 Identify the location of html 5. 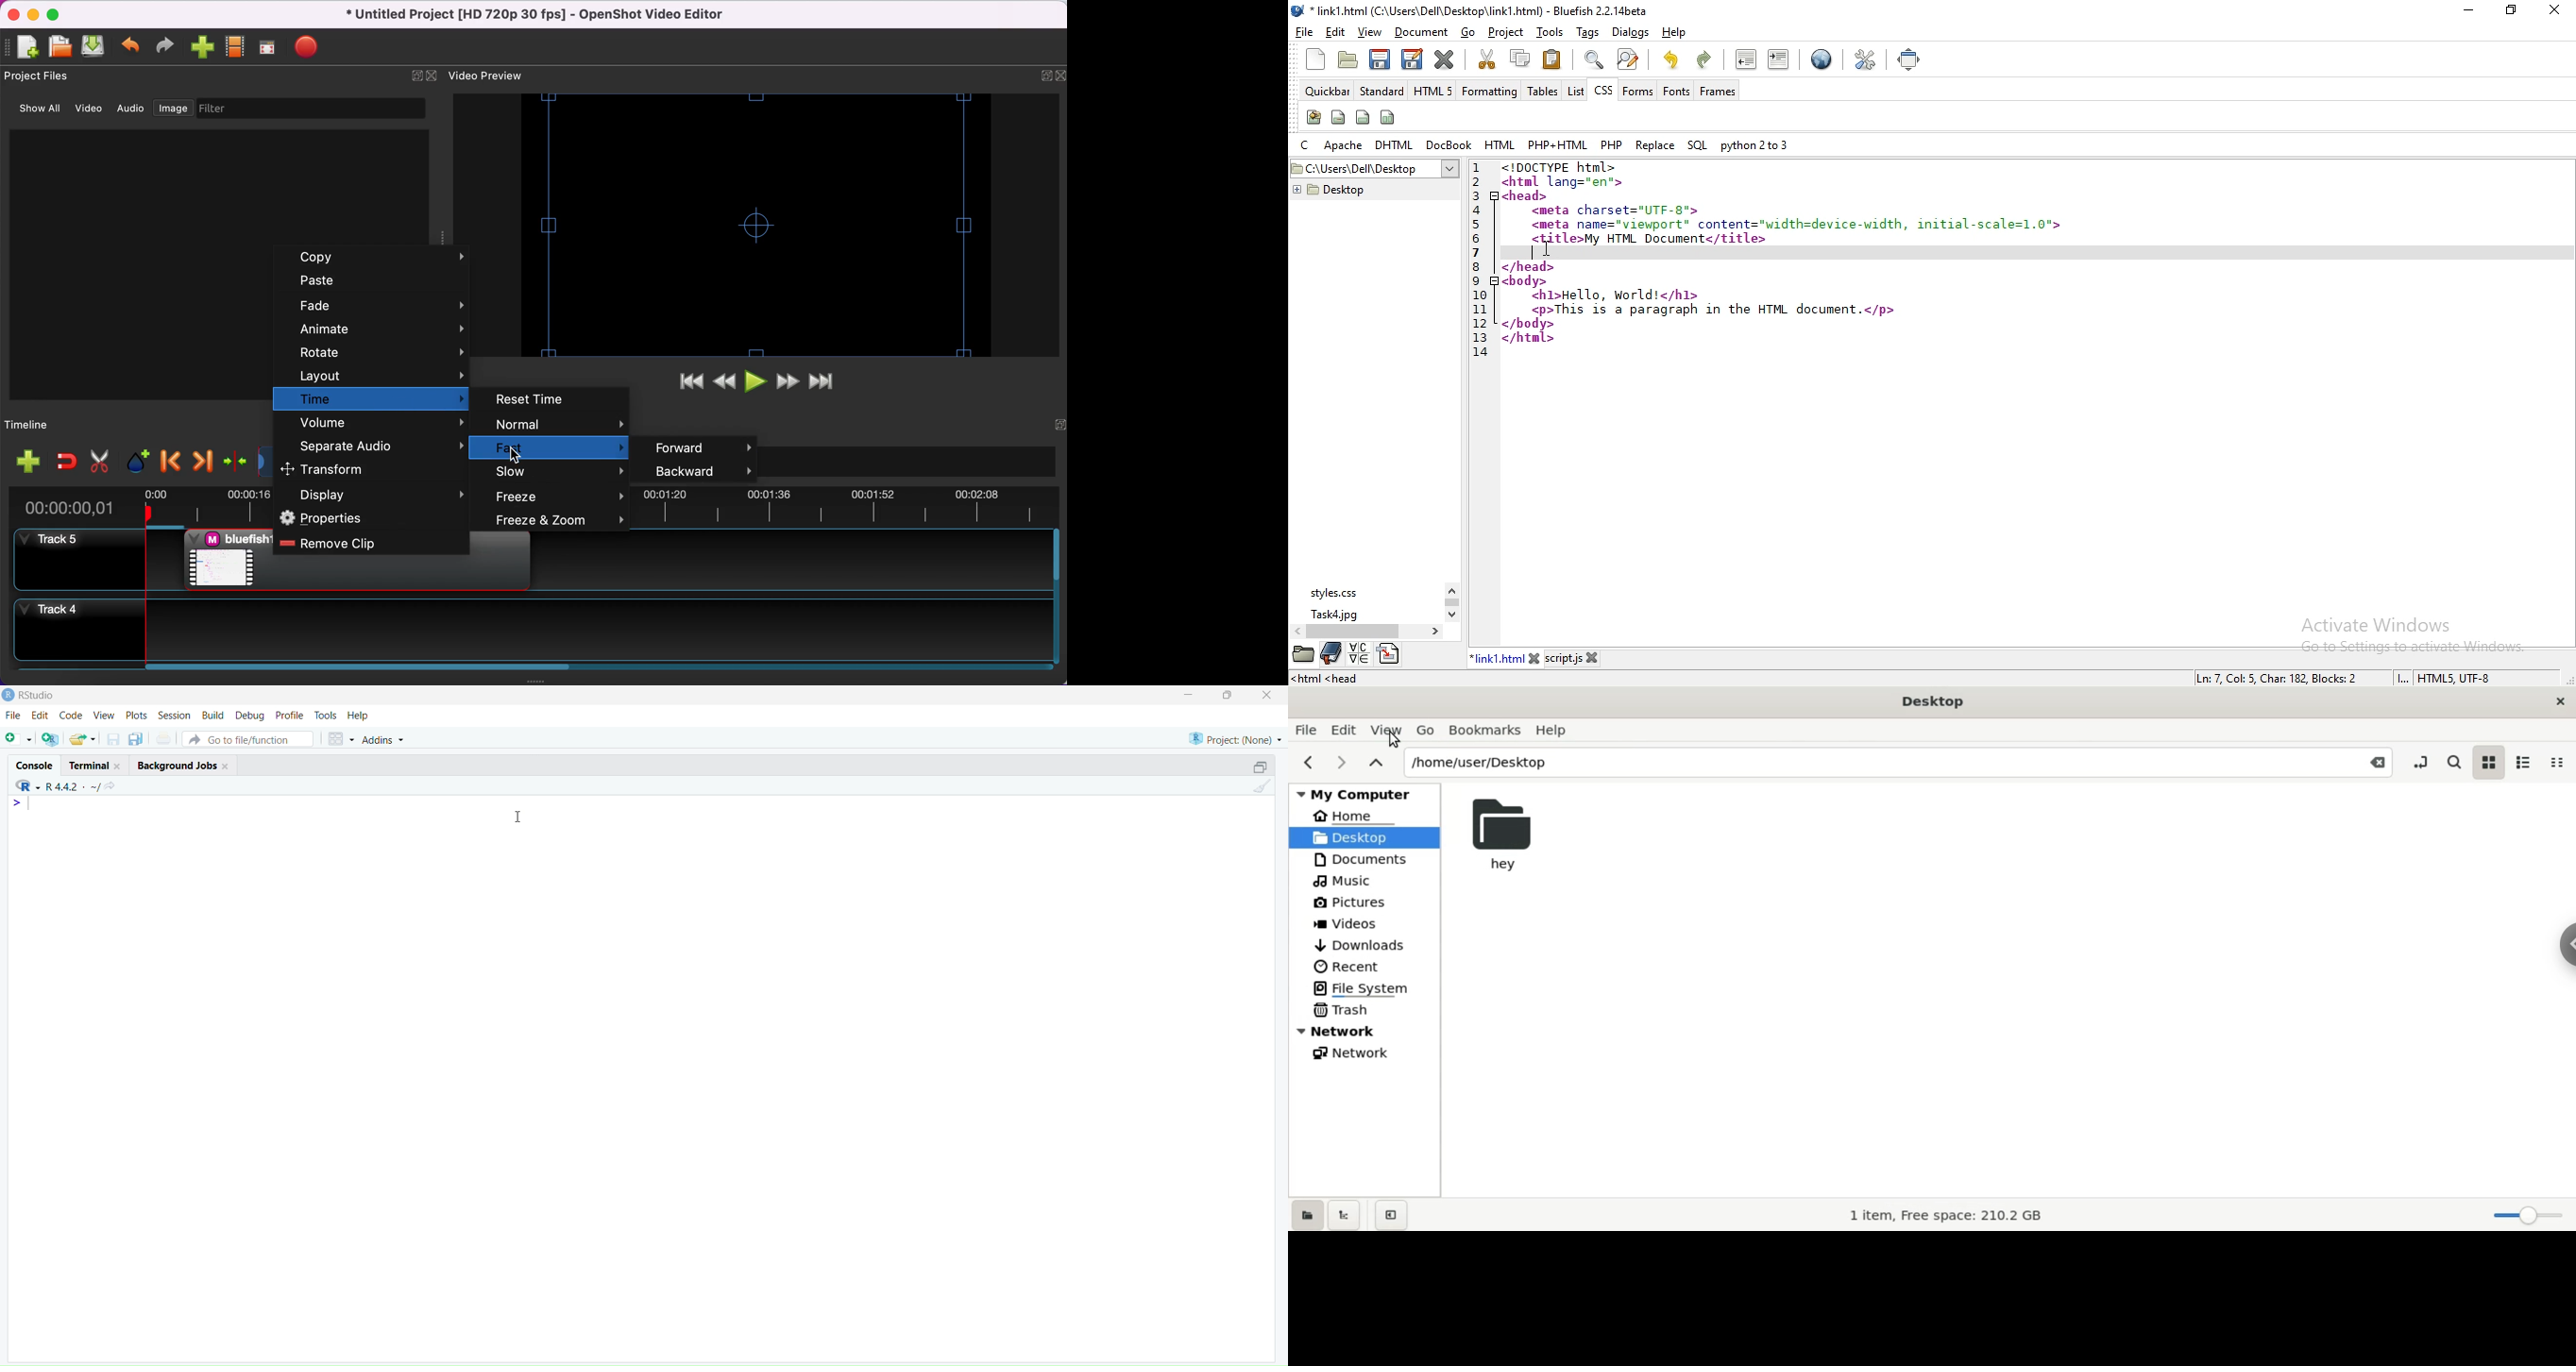
(1433, 90).